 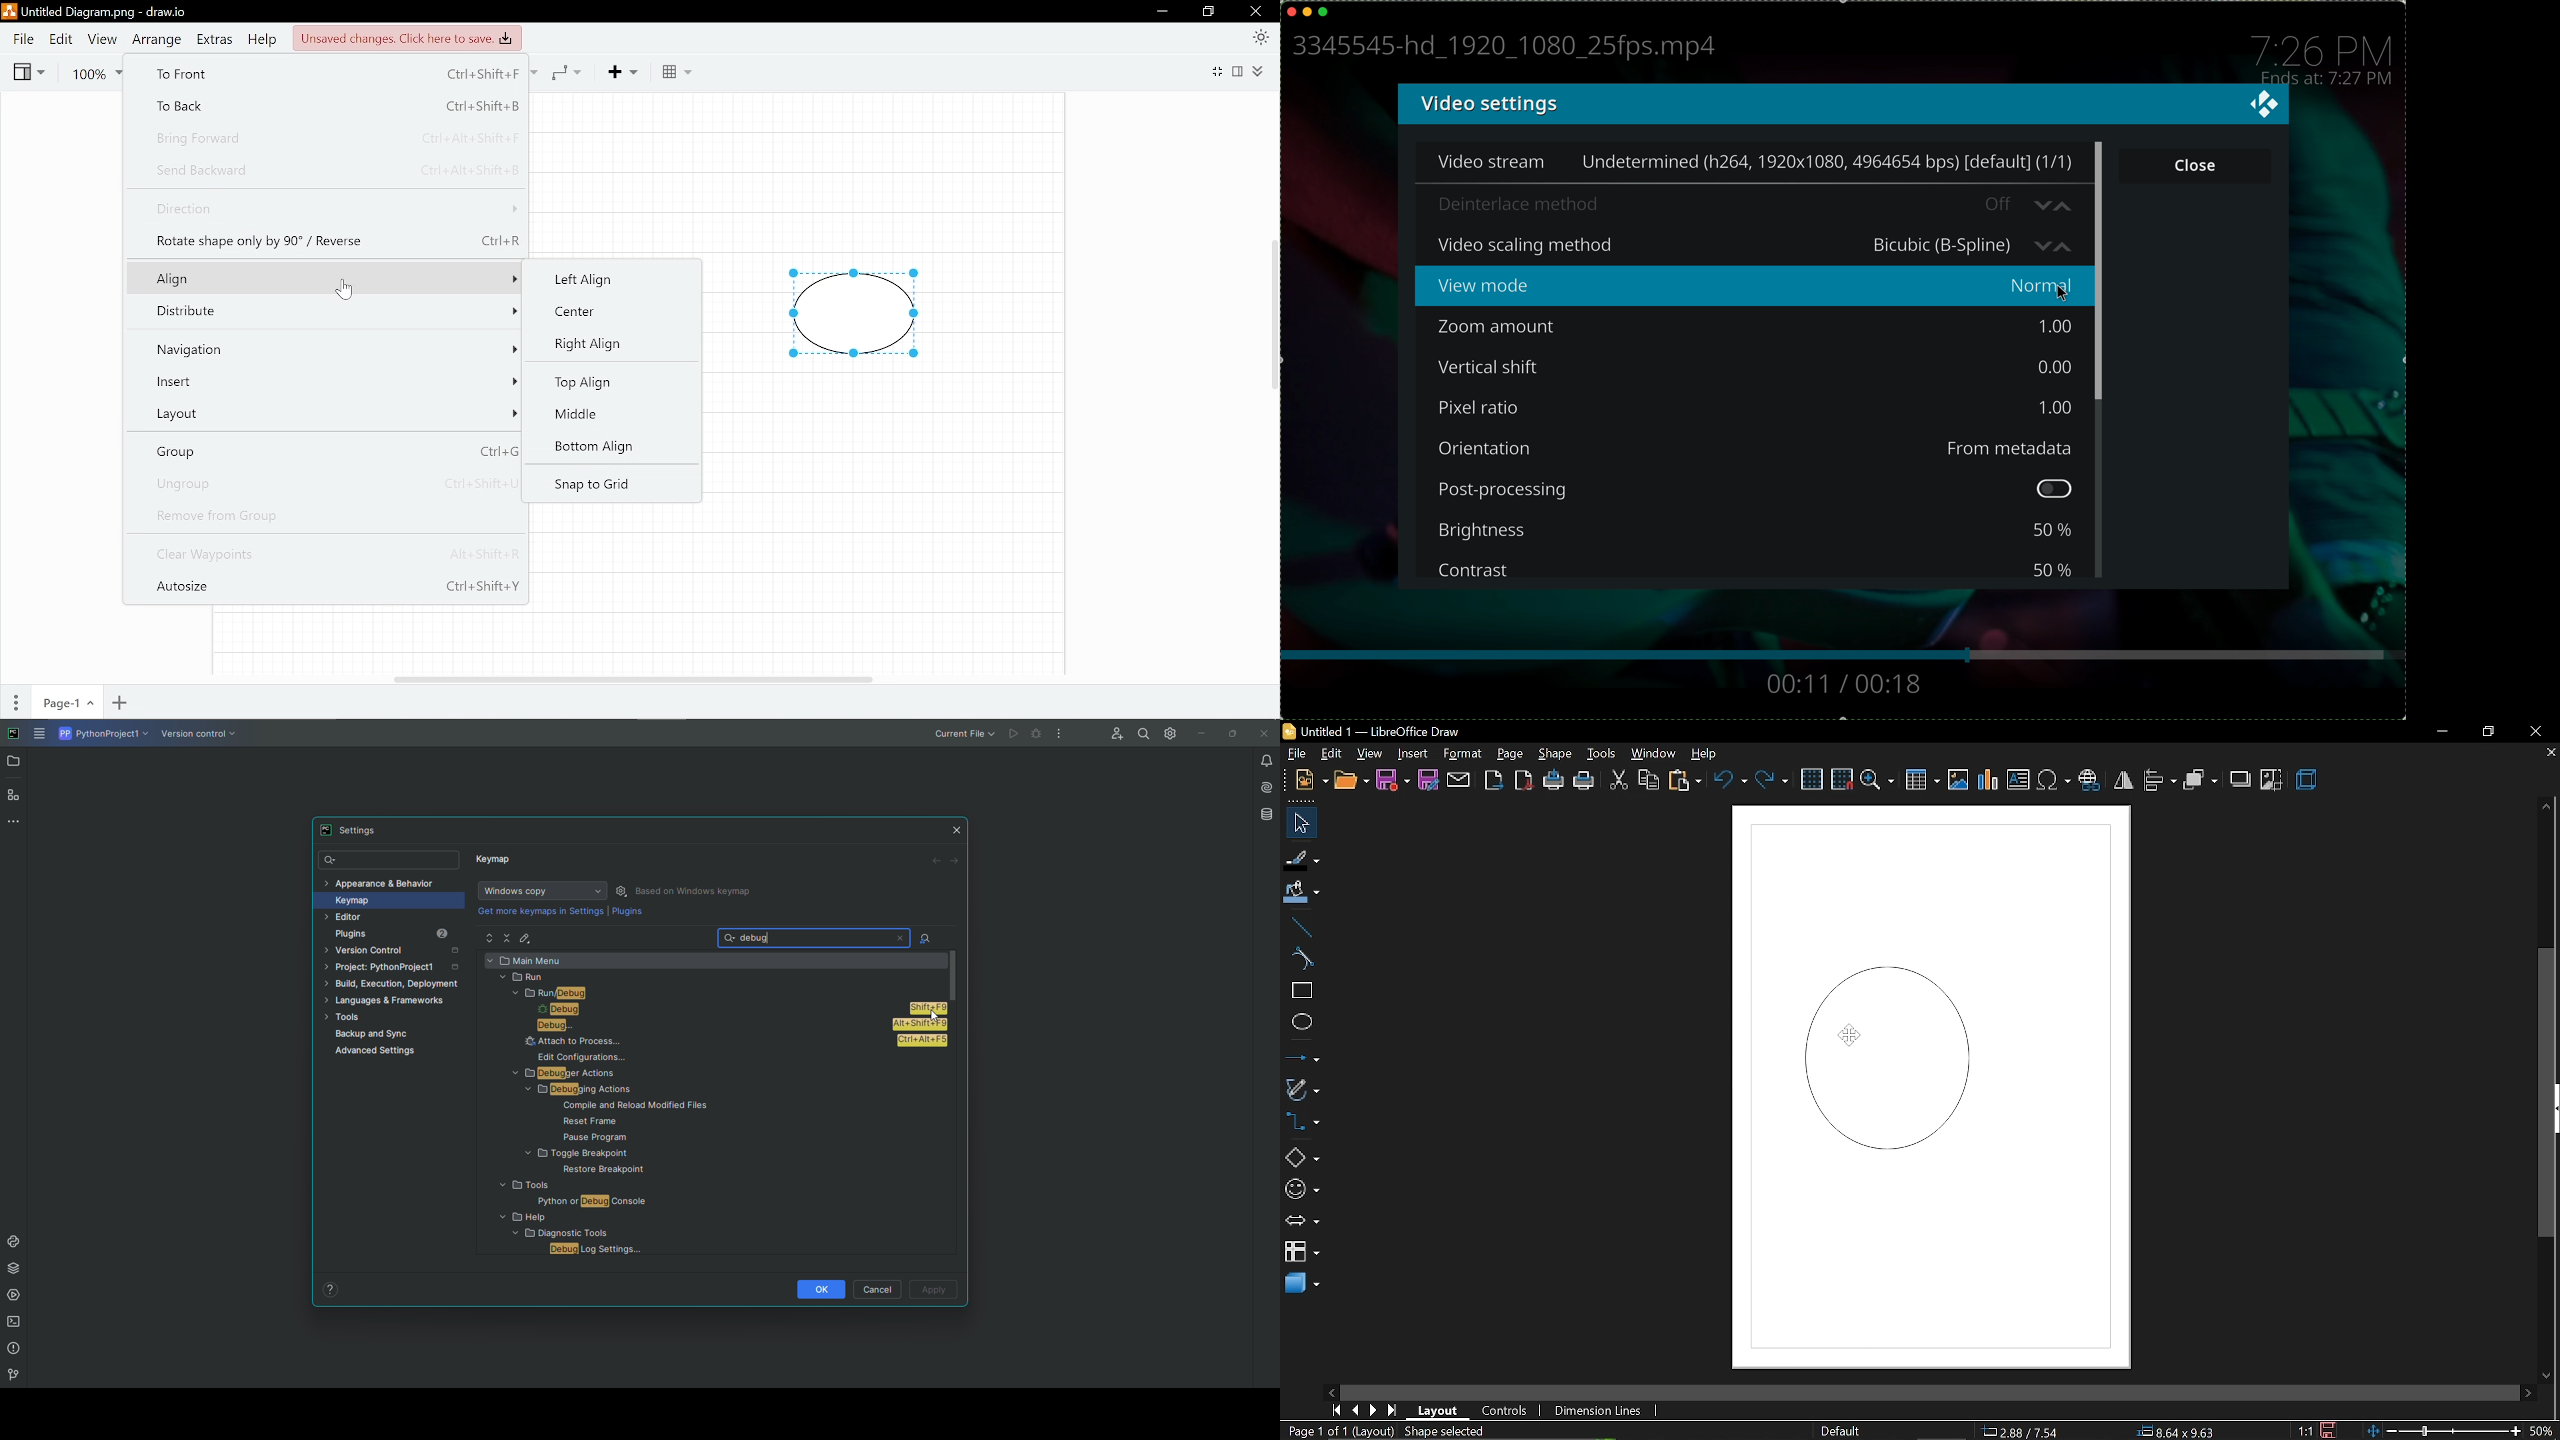 What do you see at coordinates (121, 703) in the screenshot?
I see `Add page` at bounding box center [121, 703].